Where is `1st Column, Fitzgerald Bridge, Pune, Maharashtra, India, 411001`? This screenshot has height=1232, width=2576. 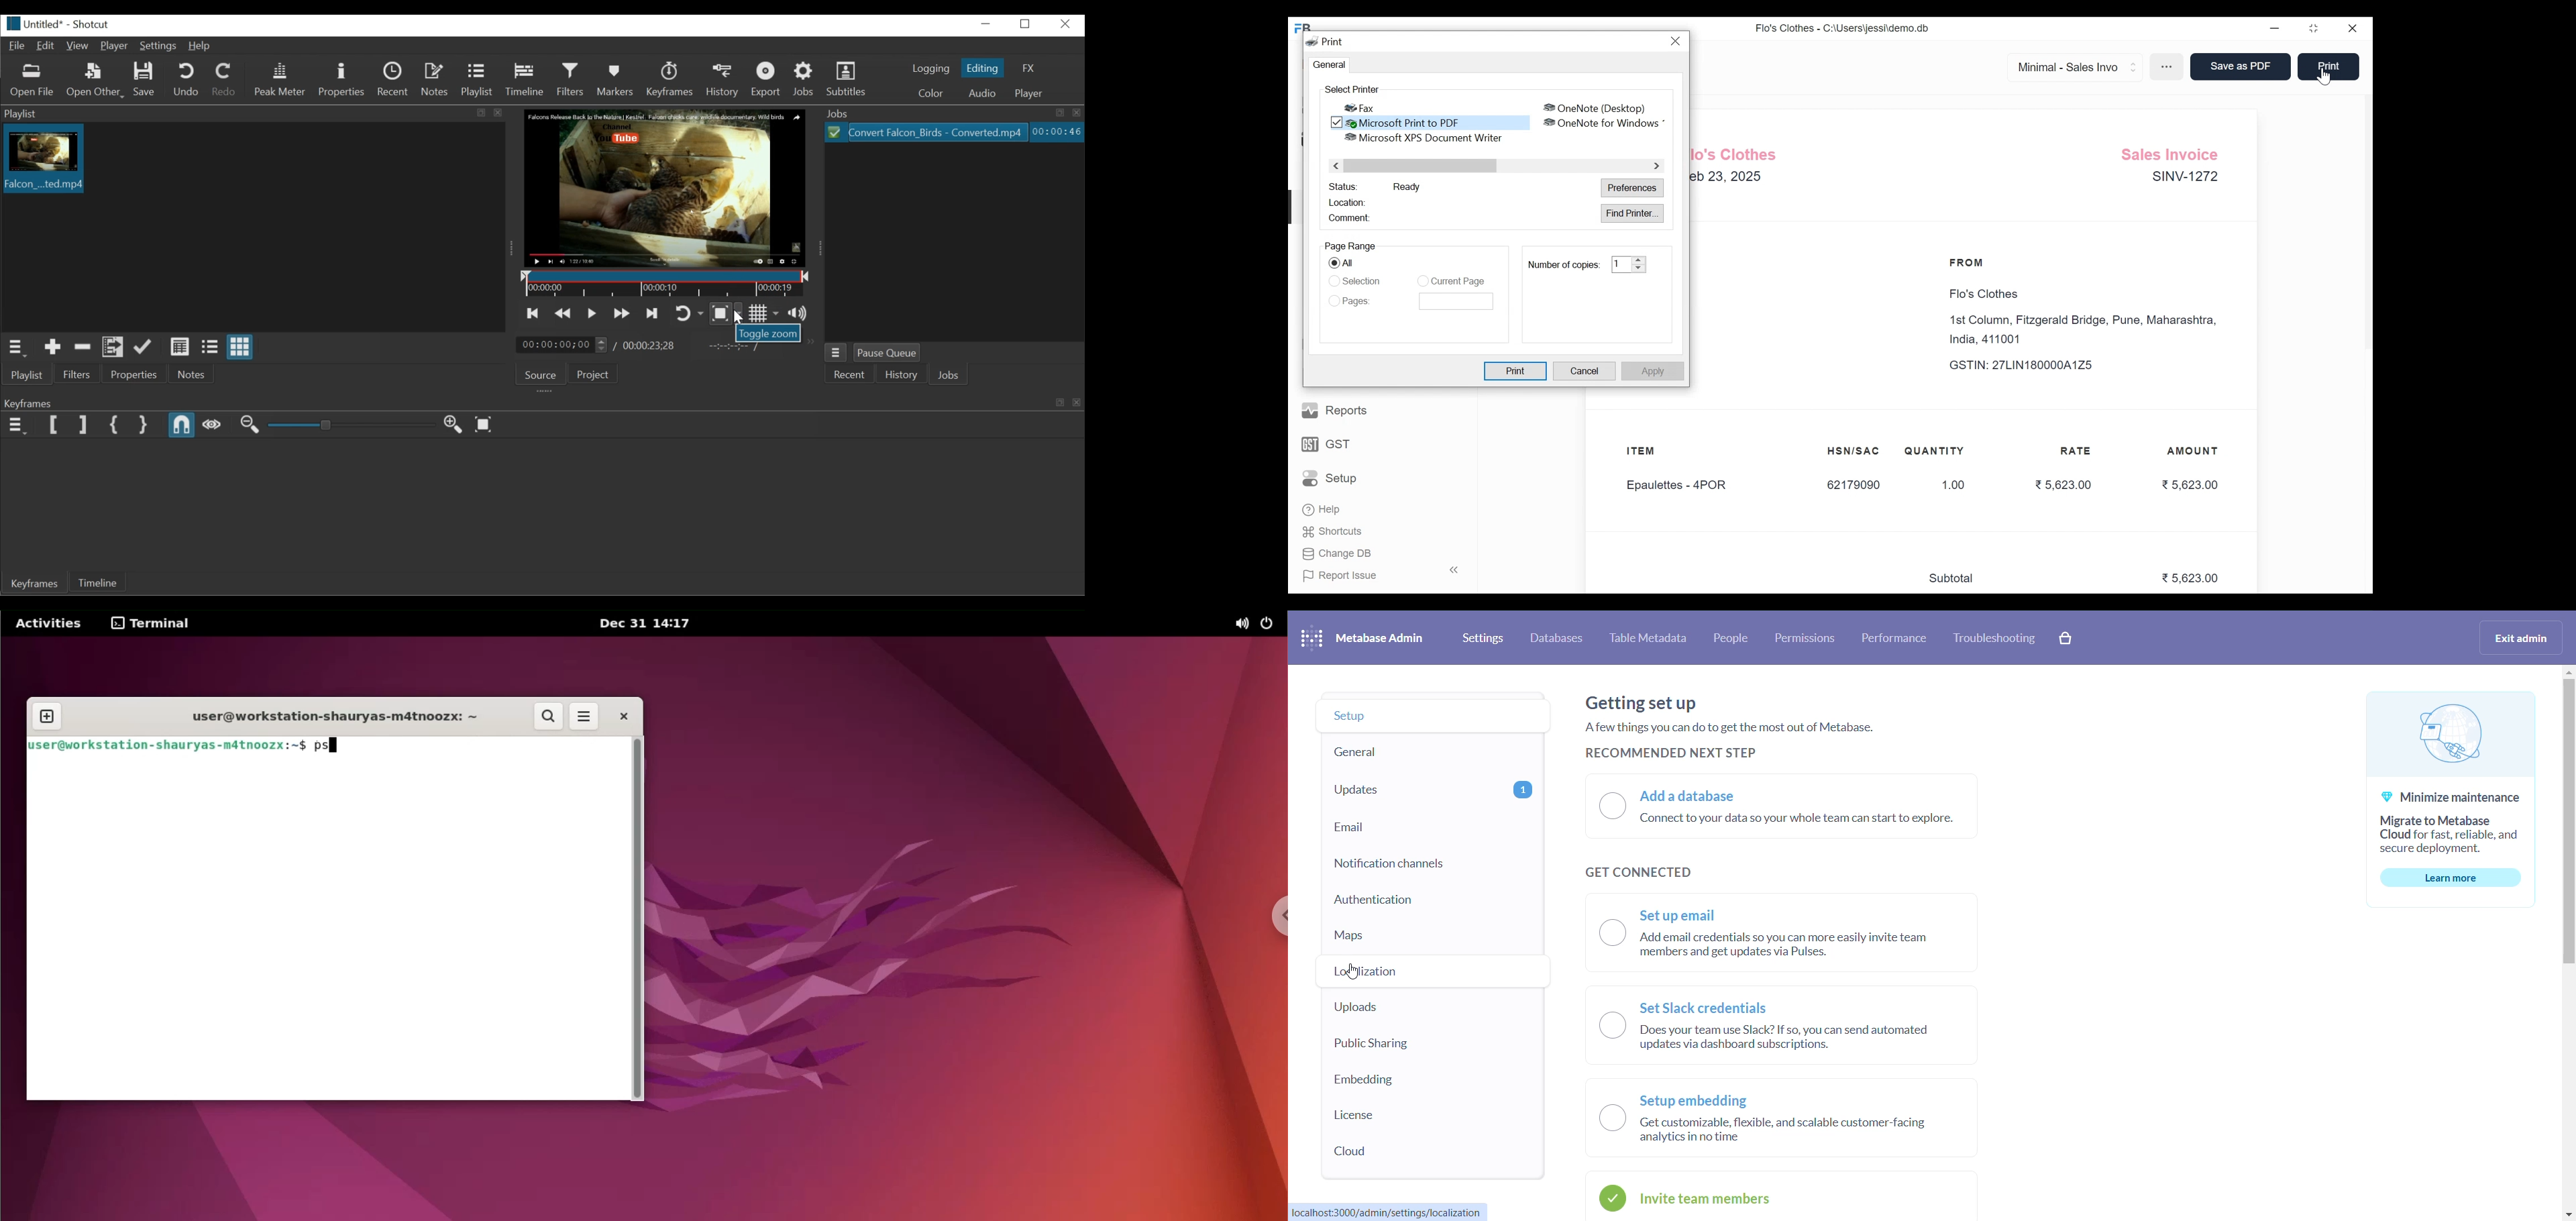
1st Column, Fitzgerald Bridge, Pune, Maharashtra, India, 411001 is located at coordinates (2087, 330).